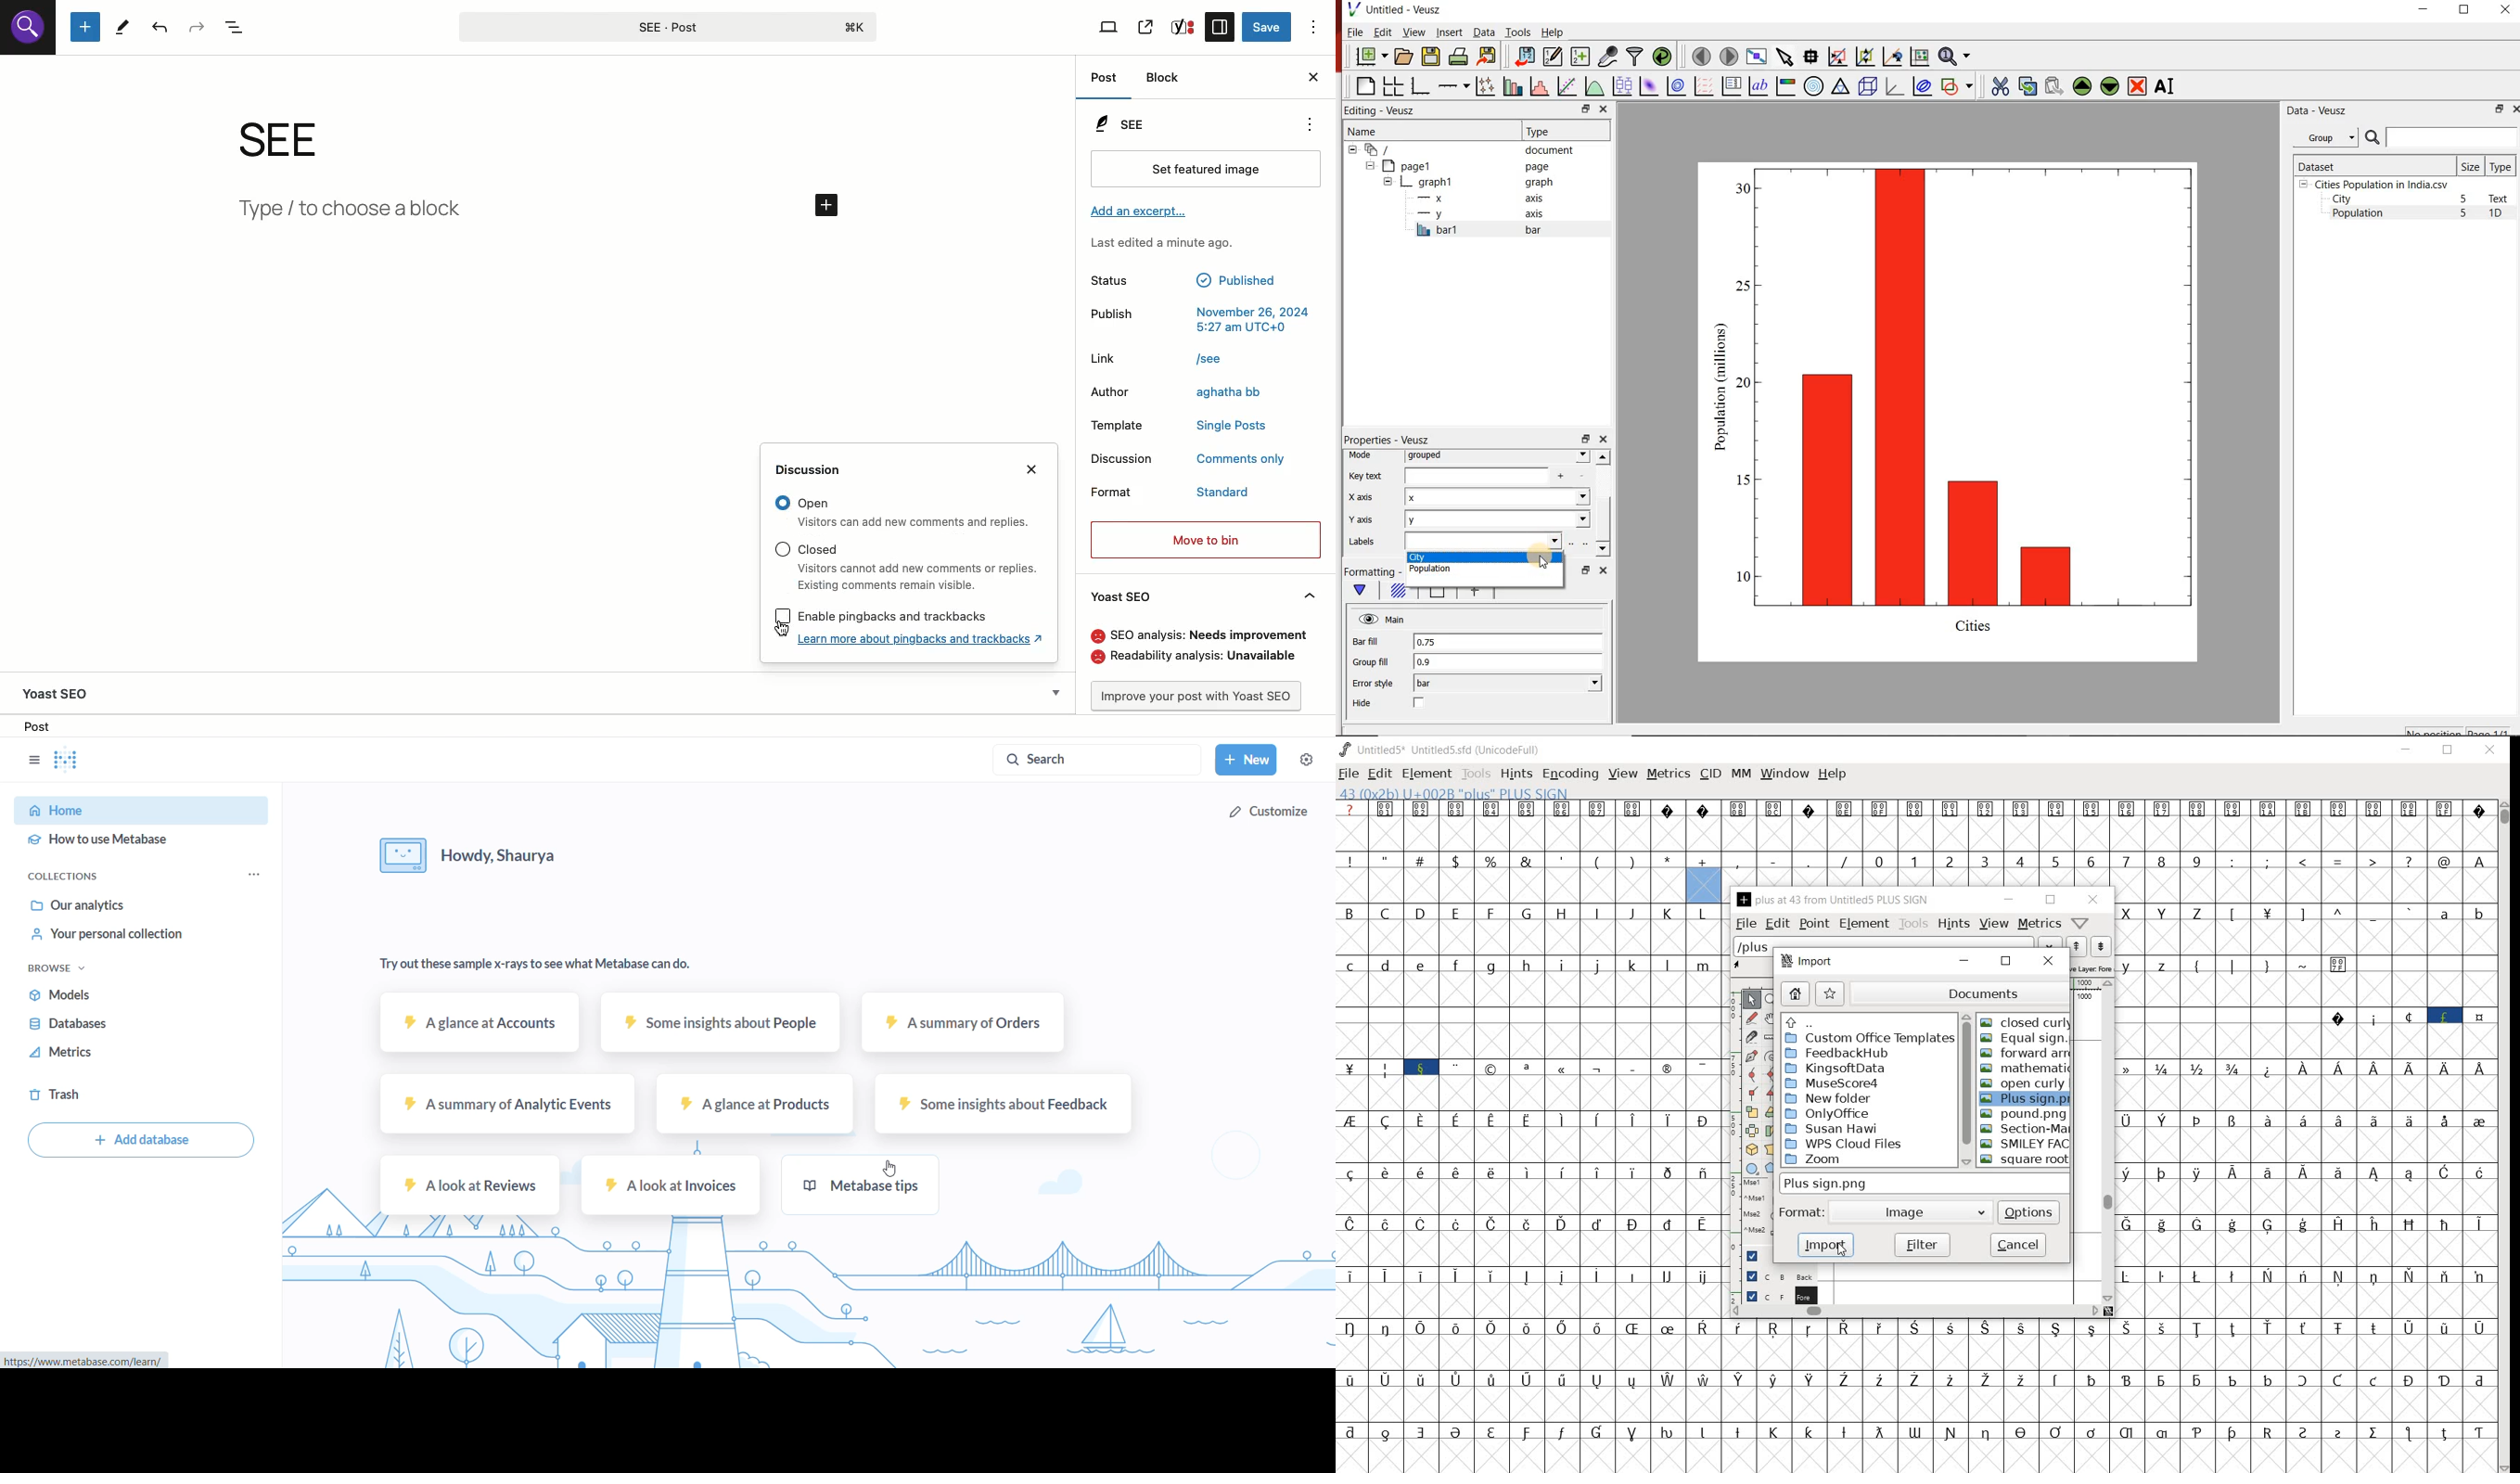 This screenshot has height=1484, width=2520. Describe the element at coordinates (1483, 86) in the screenshot. I see `plot points with lines and errorbars` at that location.